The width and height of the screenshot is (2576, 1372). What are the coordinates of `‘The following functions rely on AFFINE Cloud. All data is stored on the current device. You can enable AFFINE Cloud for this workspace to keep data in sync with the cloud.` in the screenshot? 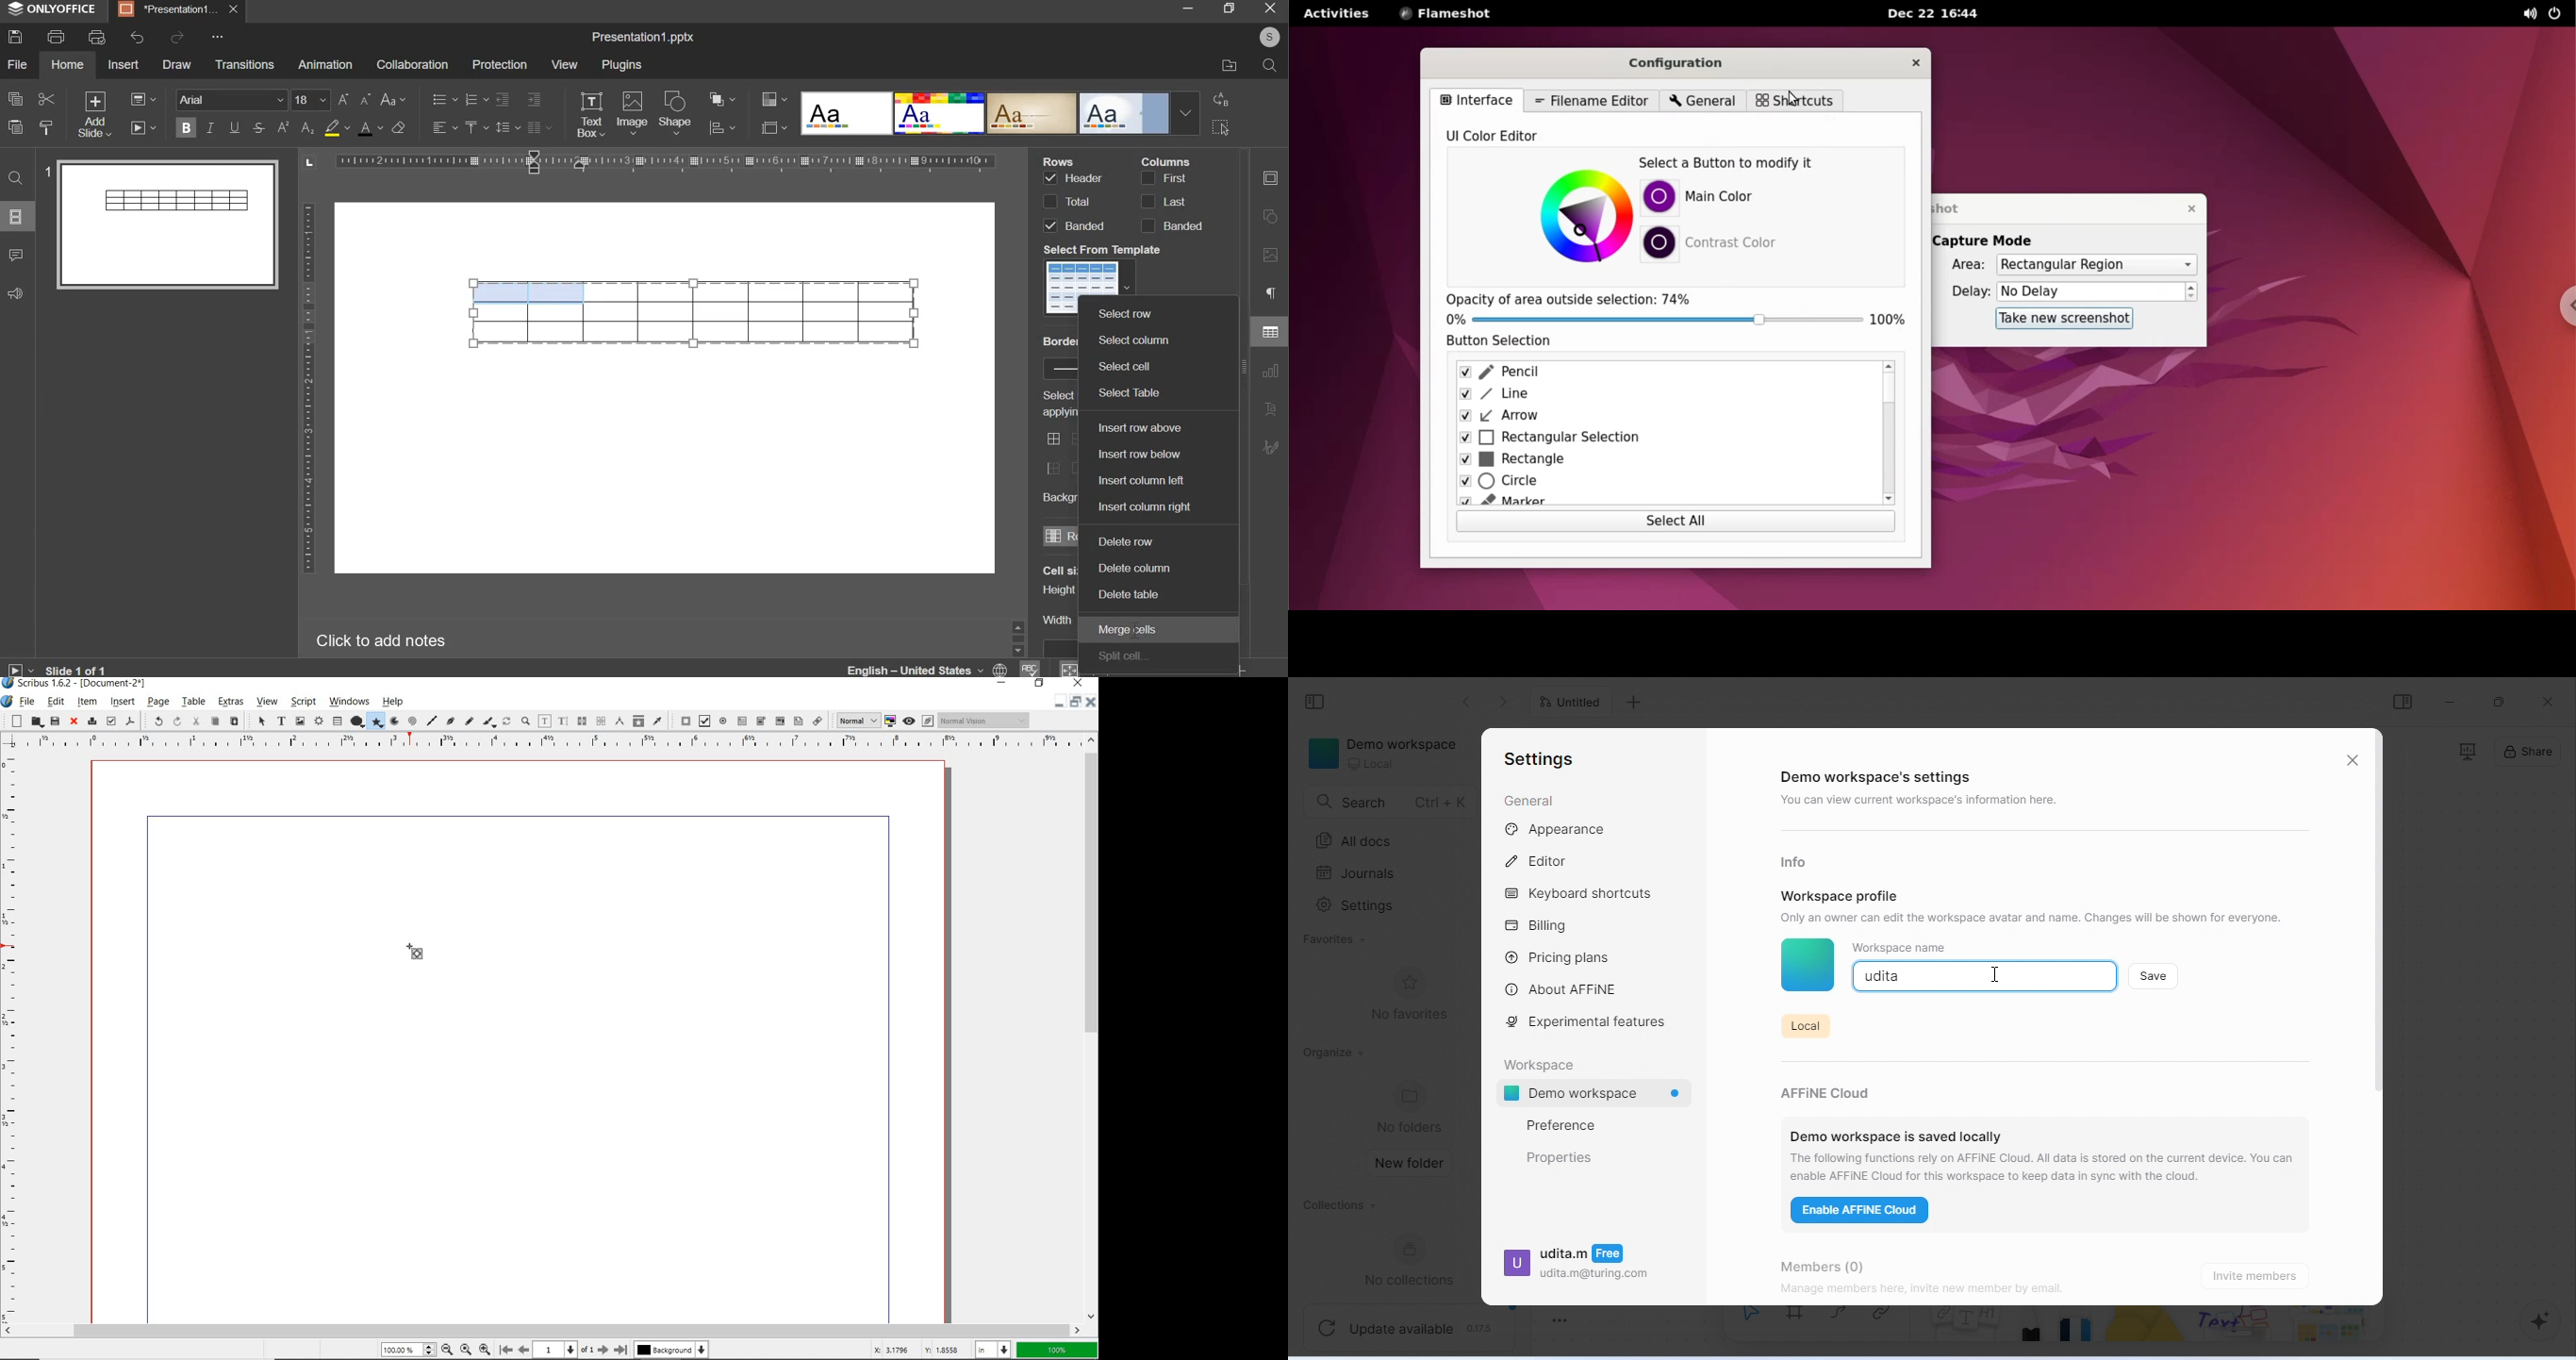 It's located at (2046, 1167).